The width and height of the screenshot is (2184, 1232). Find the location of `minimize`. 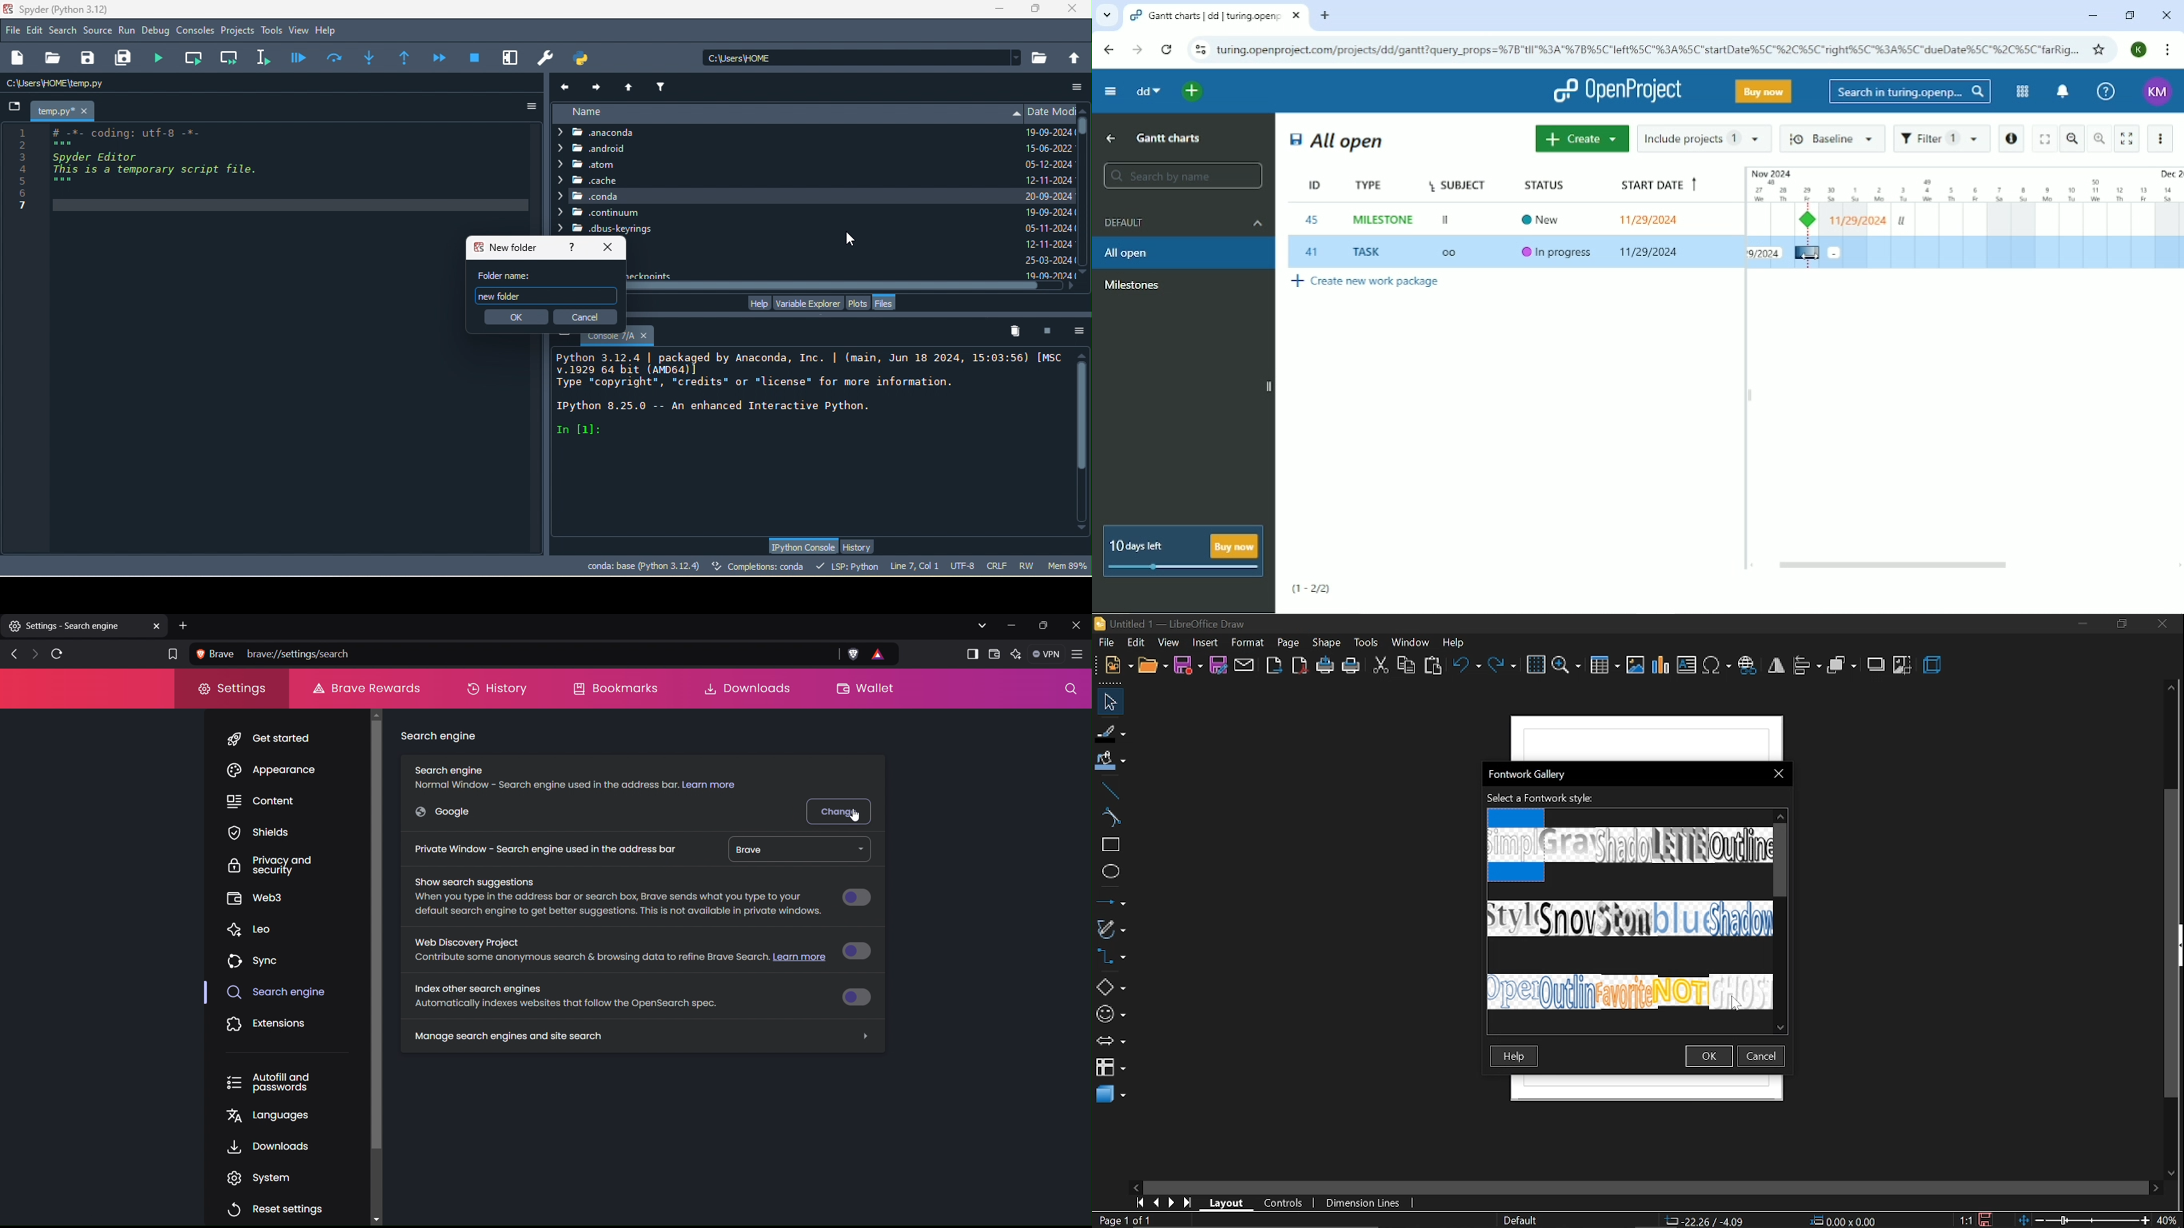

minimize is located at coordinates (998, 11).